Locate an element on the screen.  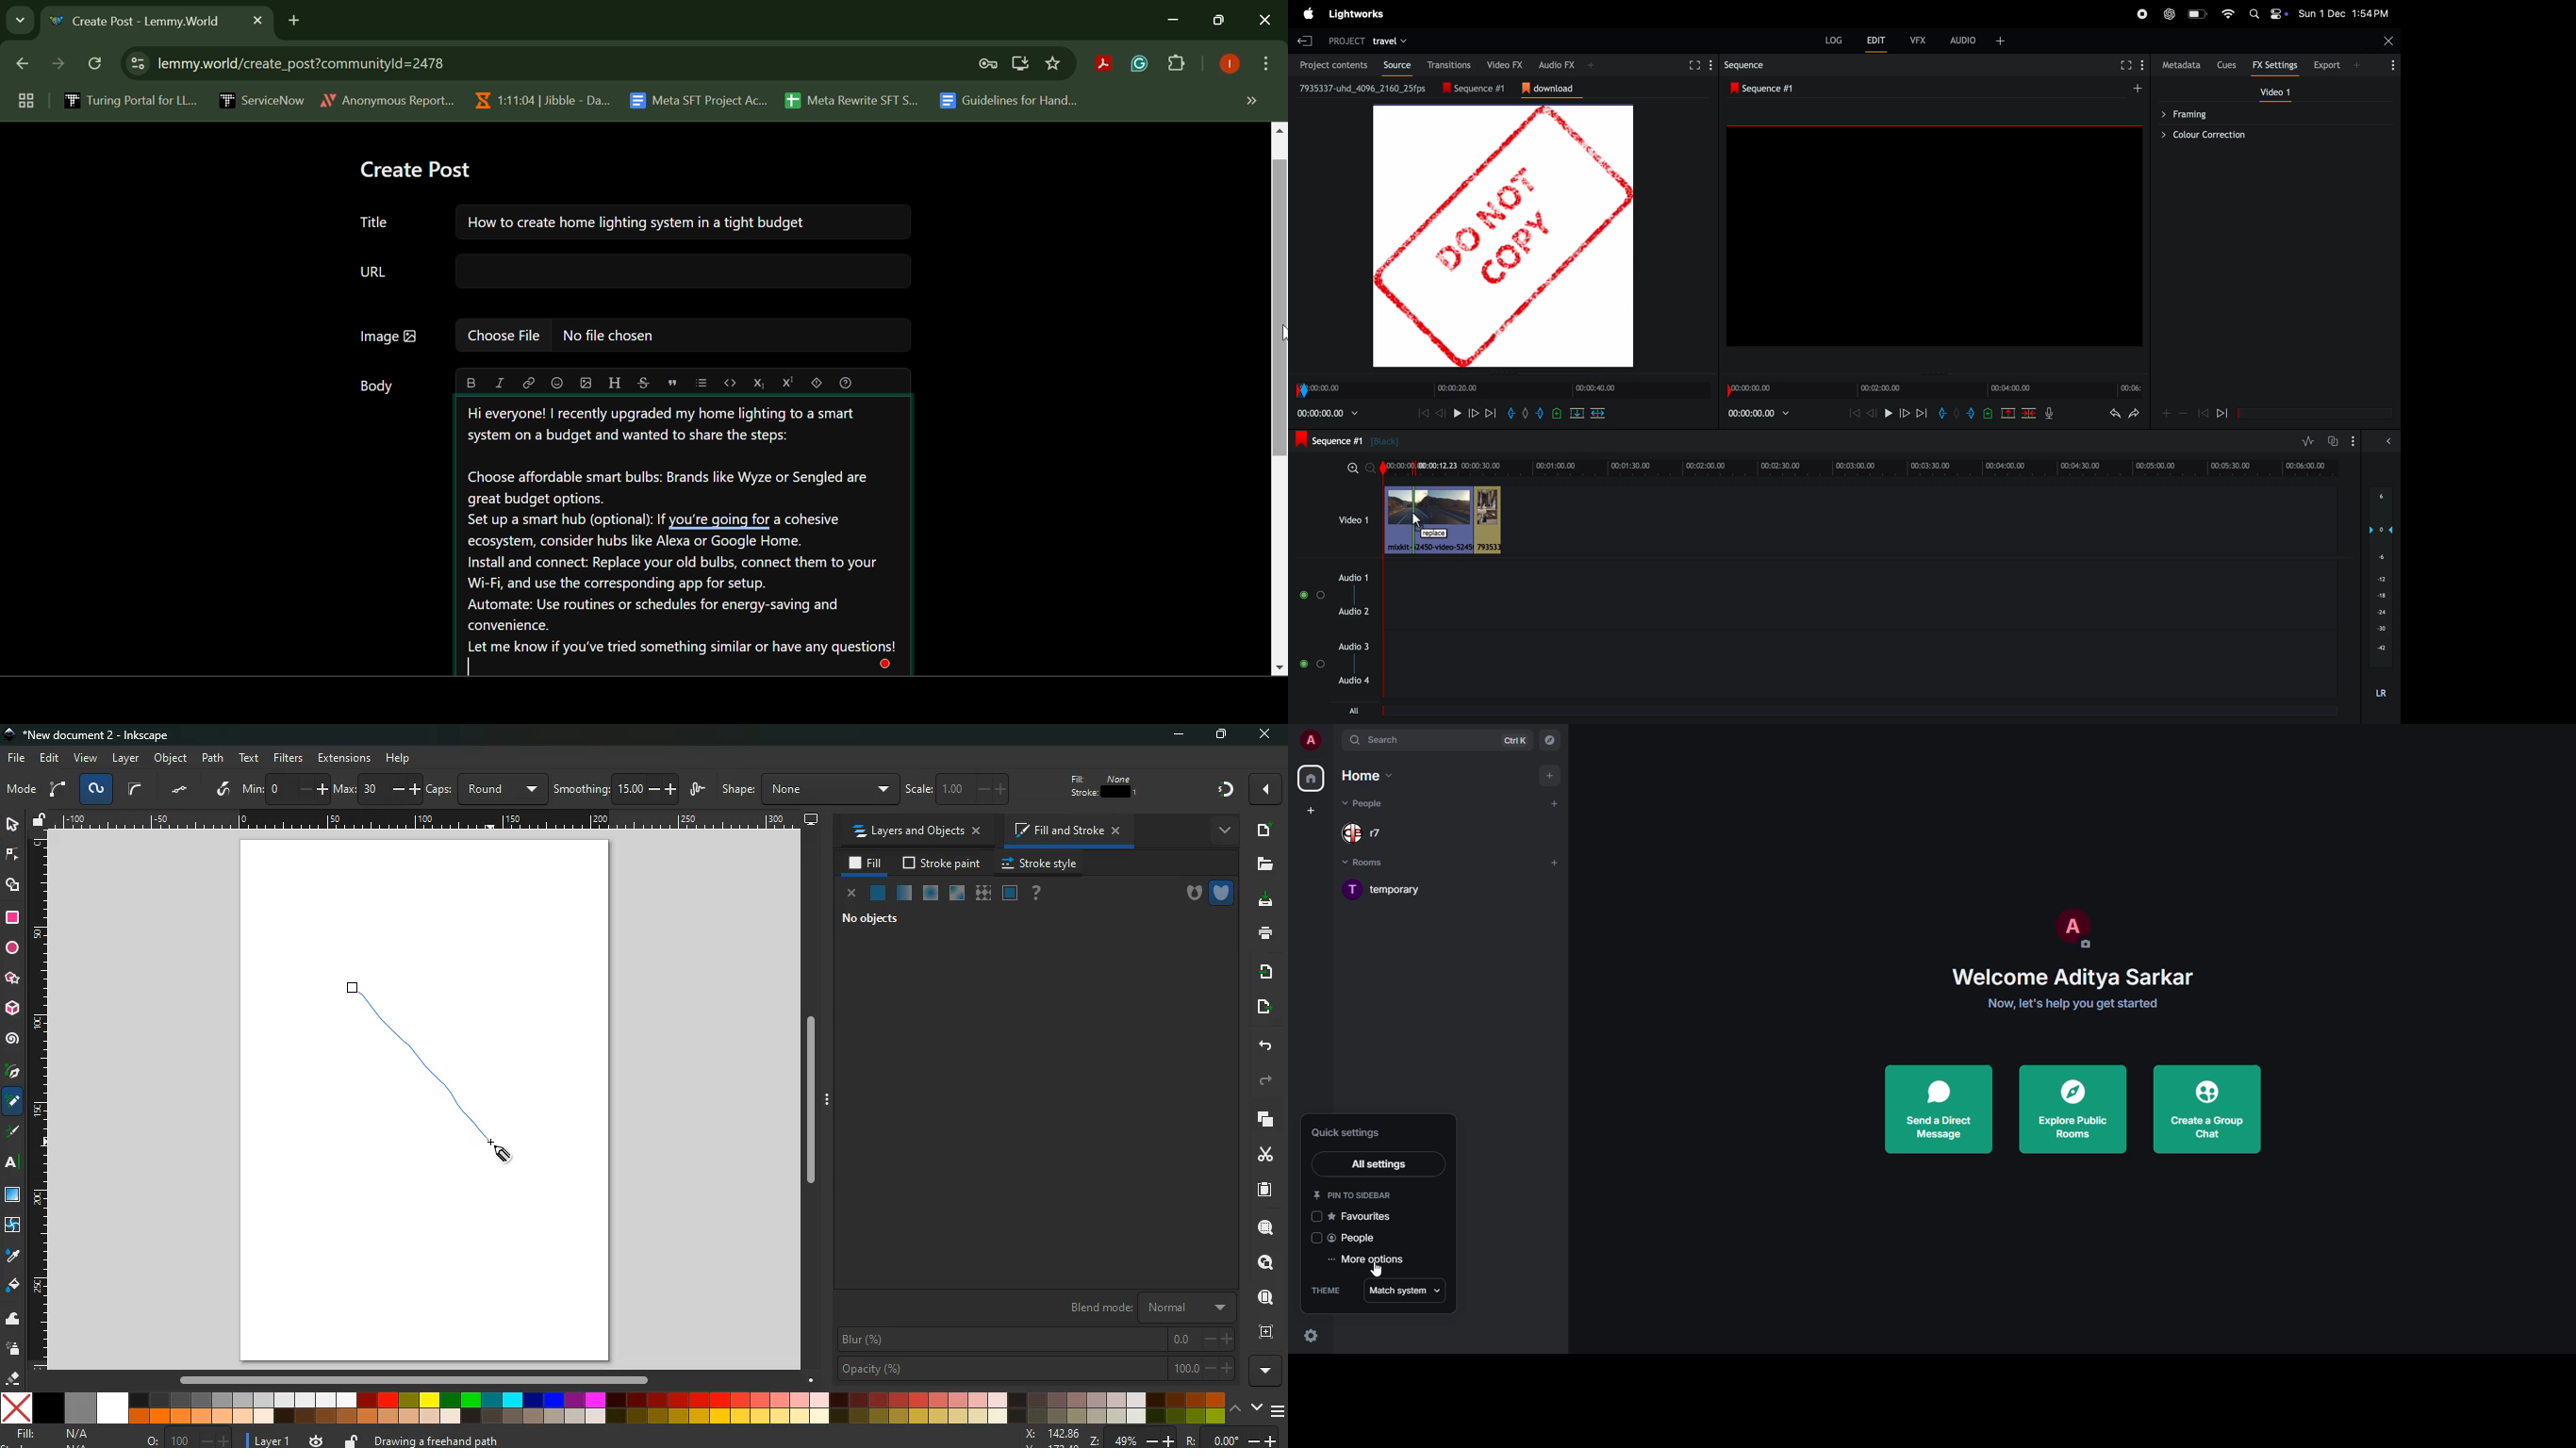
Anonymous Report is located at coordinates (387, 98).